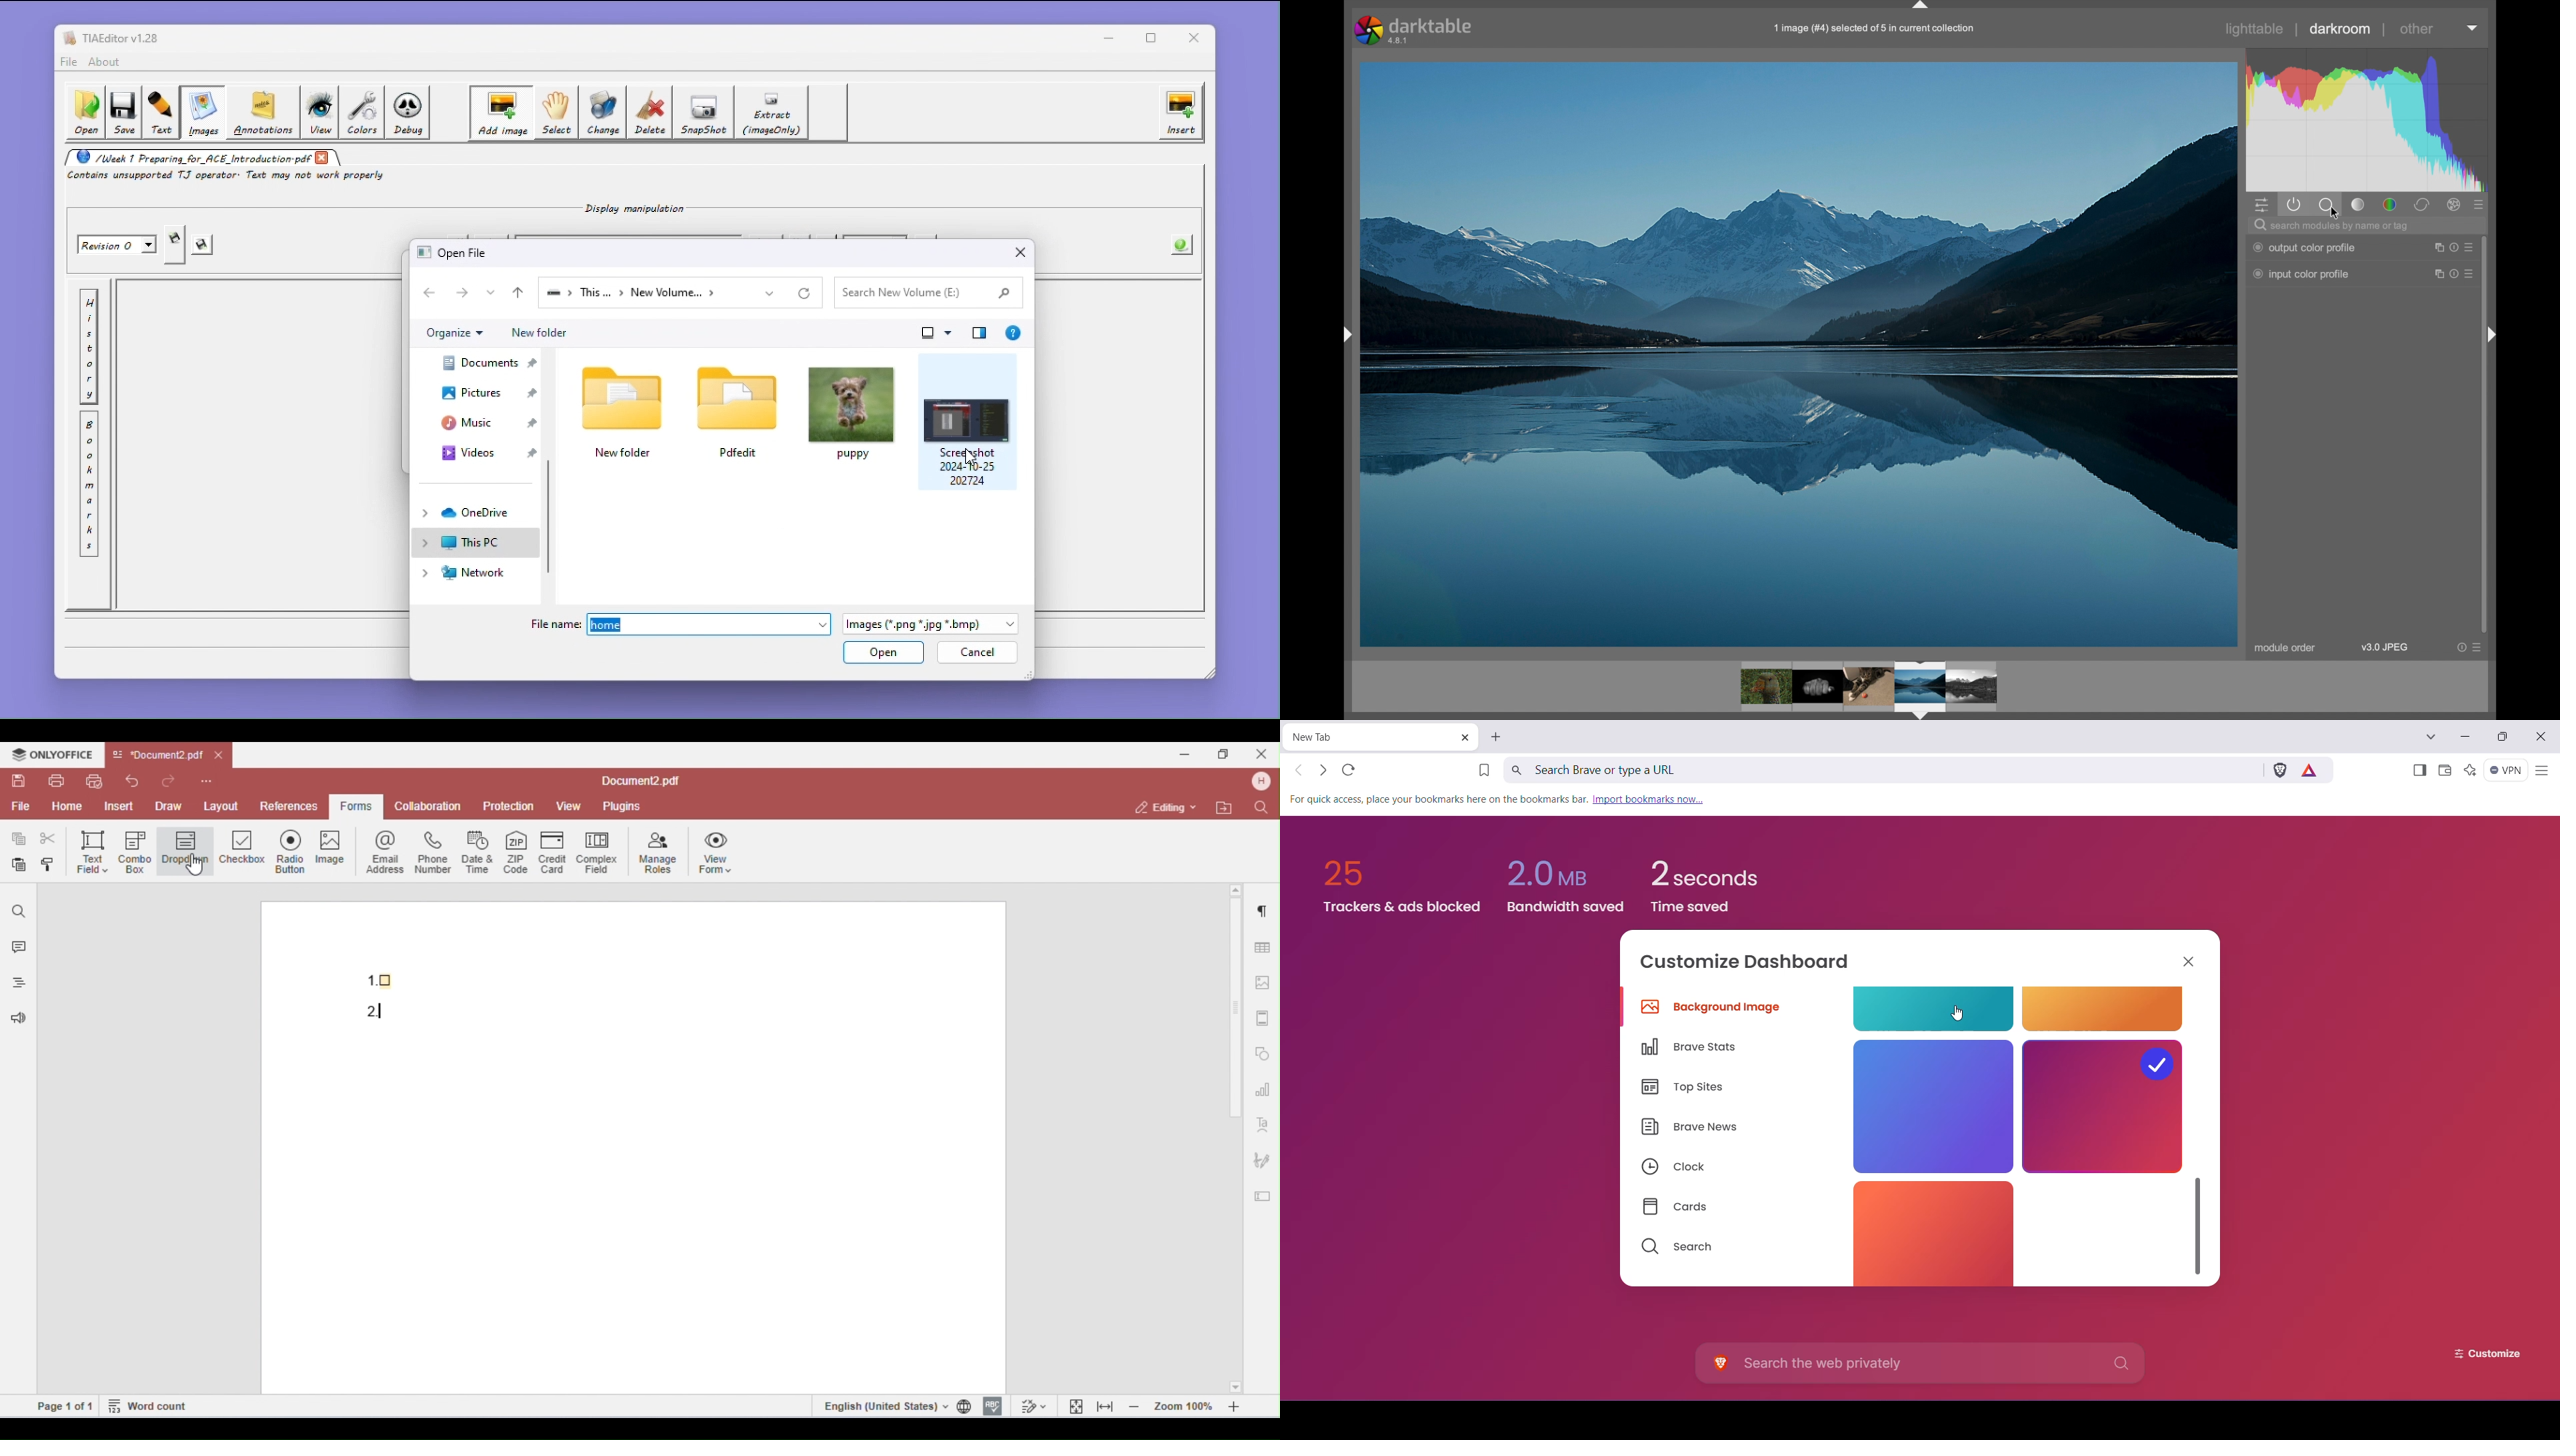 Image resolution: width=2576 pixels, height=1456 pixels. What do you see at coordinates (2255, 29) in the screenshot?
I see `lighttable` at bounding box center [2255, 29].